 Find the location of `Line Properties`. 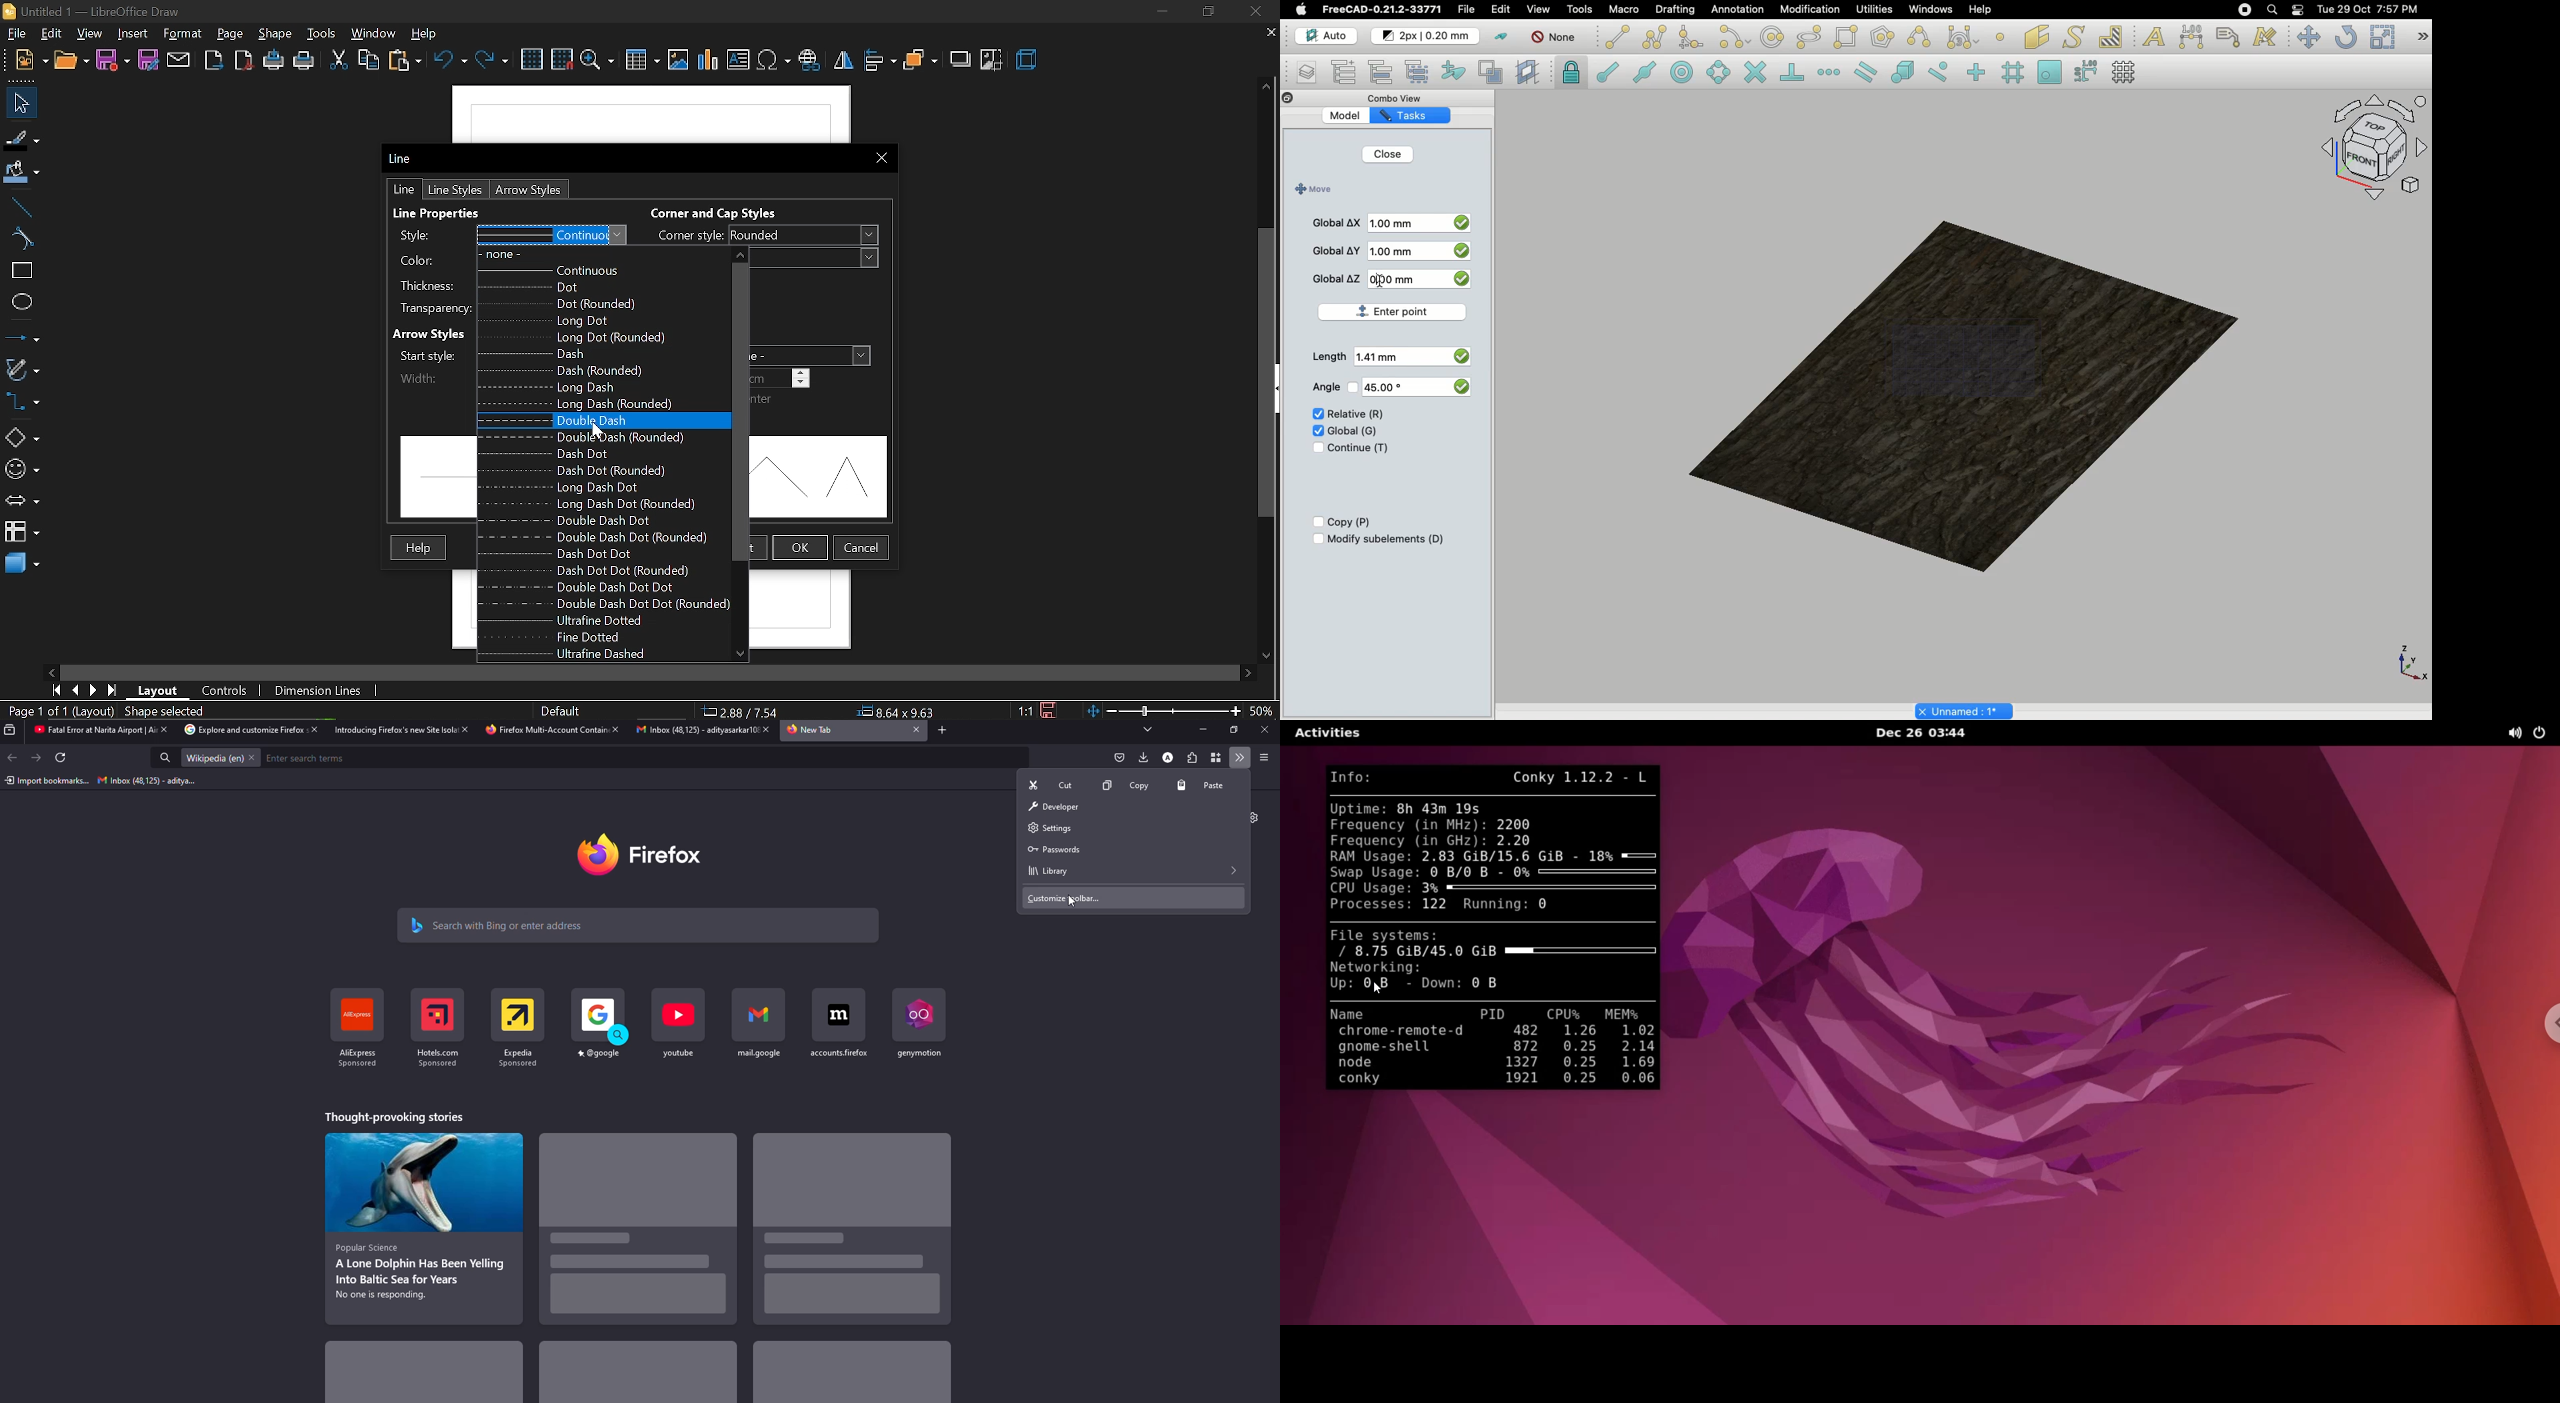

Line Properties is located at coordinates (459, 212).